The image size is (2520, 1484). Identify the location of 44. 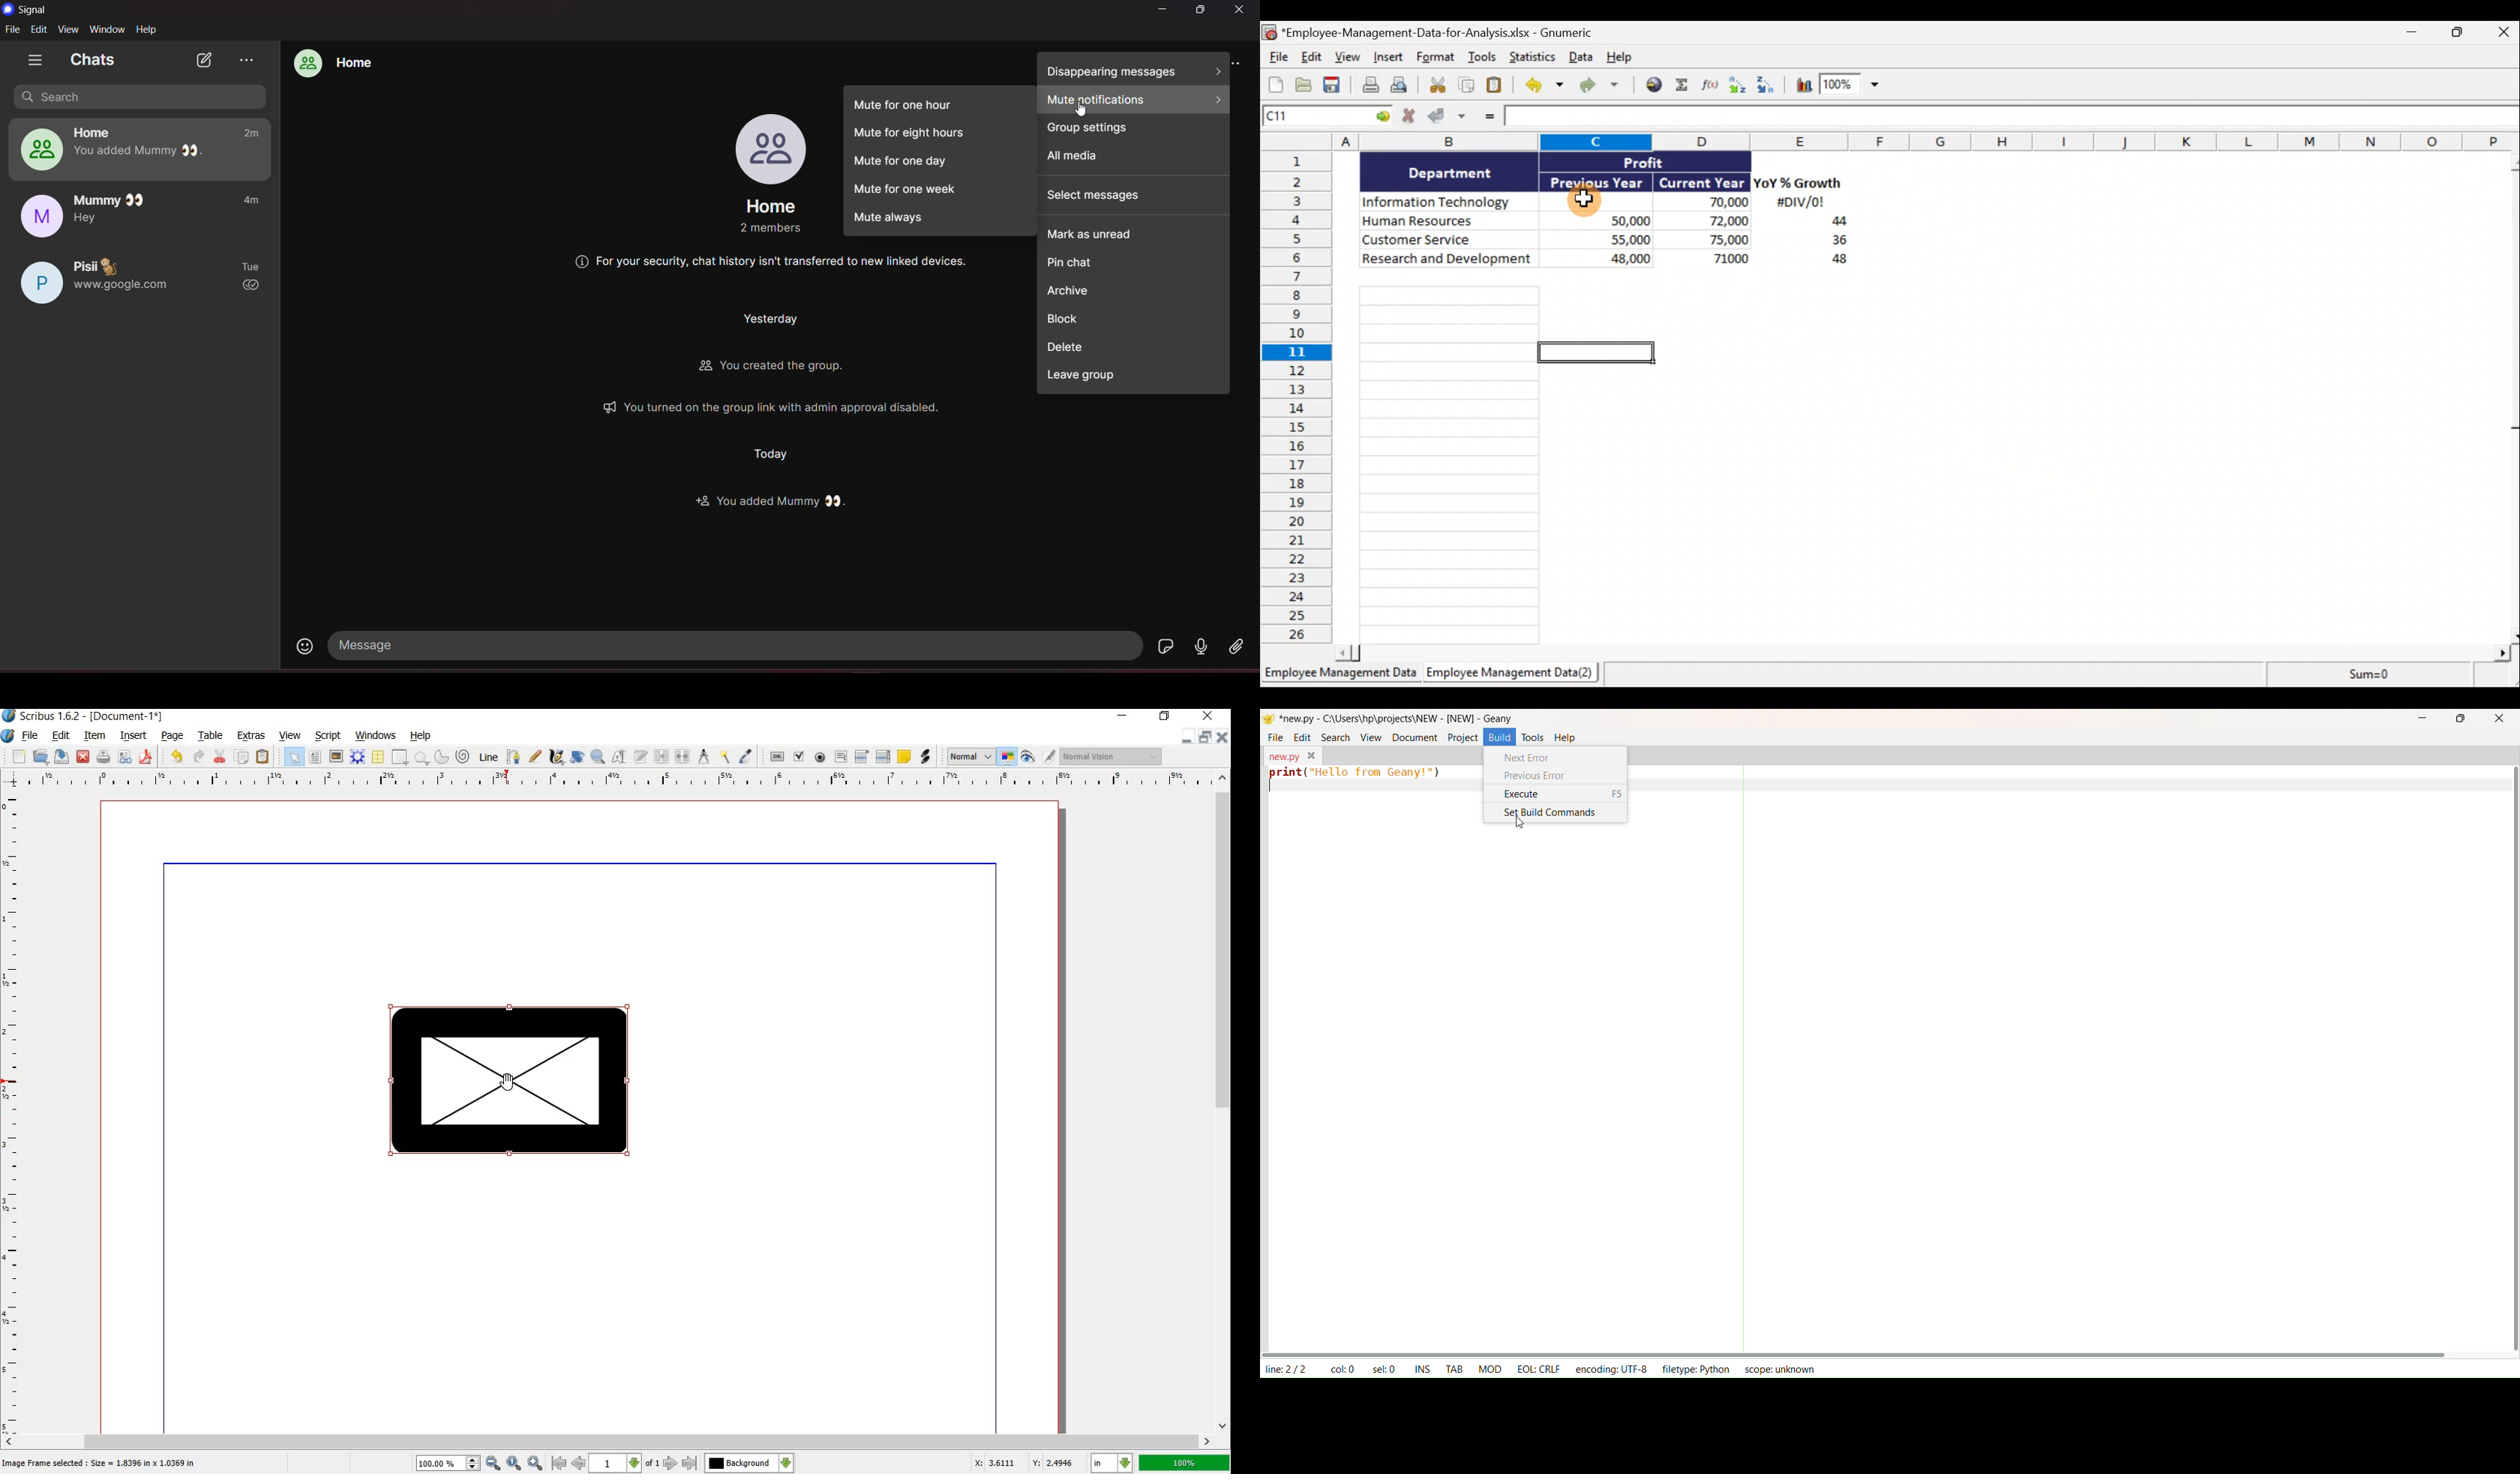
(1832, 223).